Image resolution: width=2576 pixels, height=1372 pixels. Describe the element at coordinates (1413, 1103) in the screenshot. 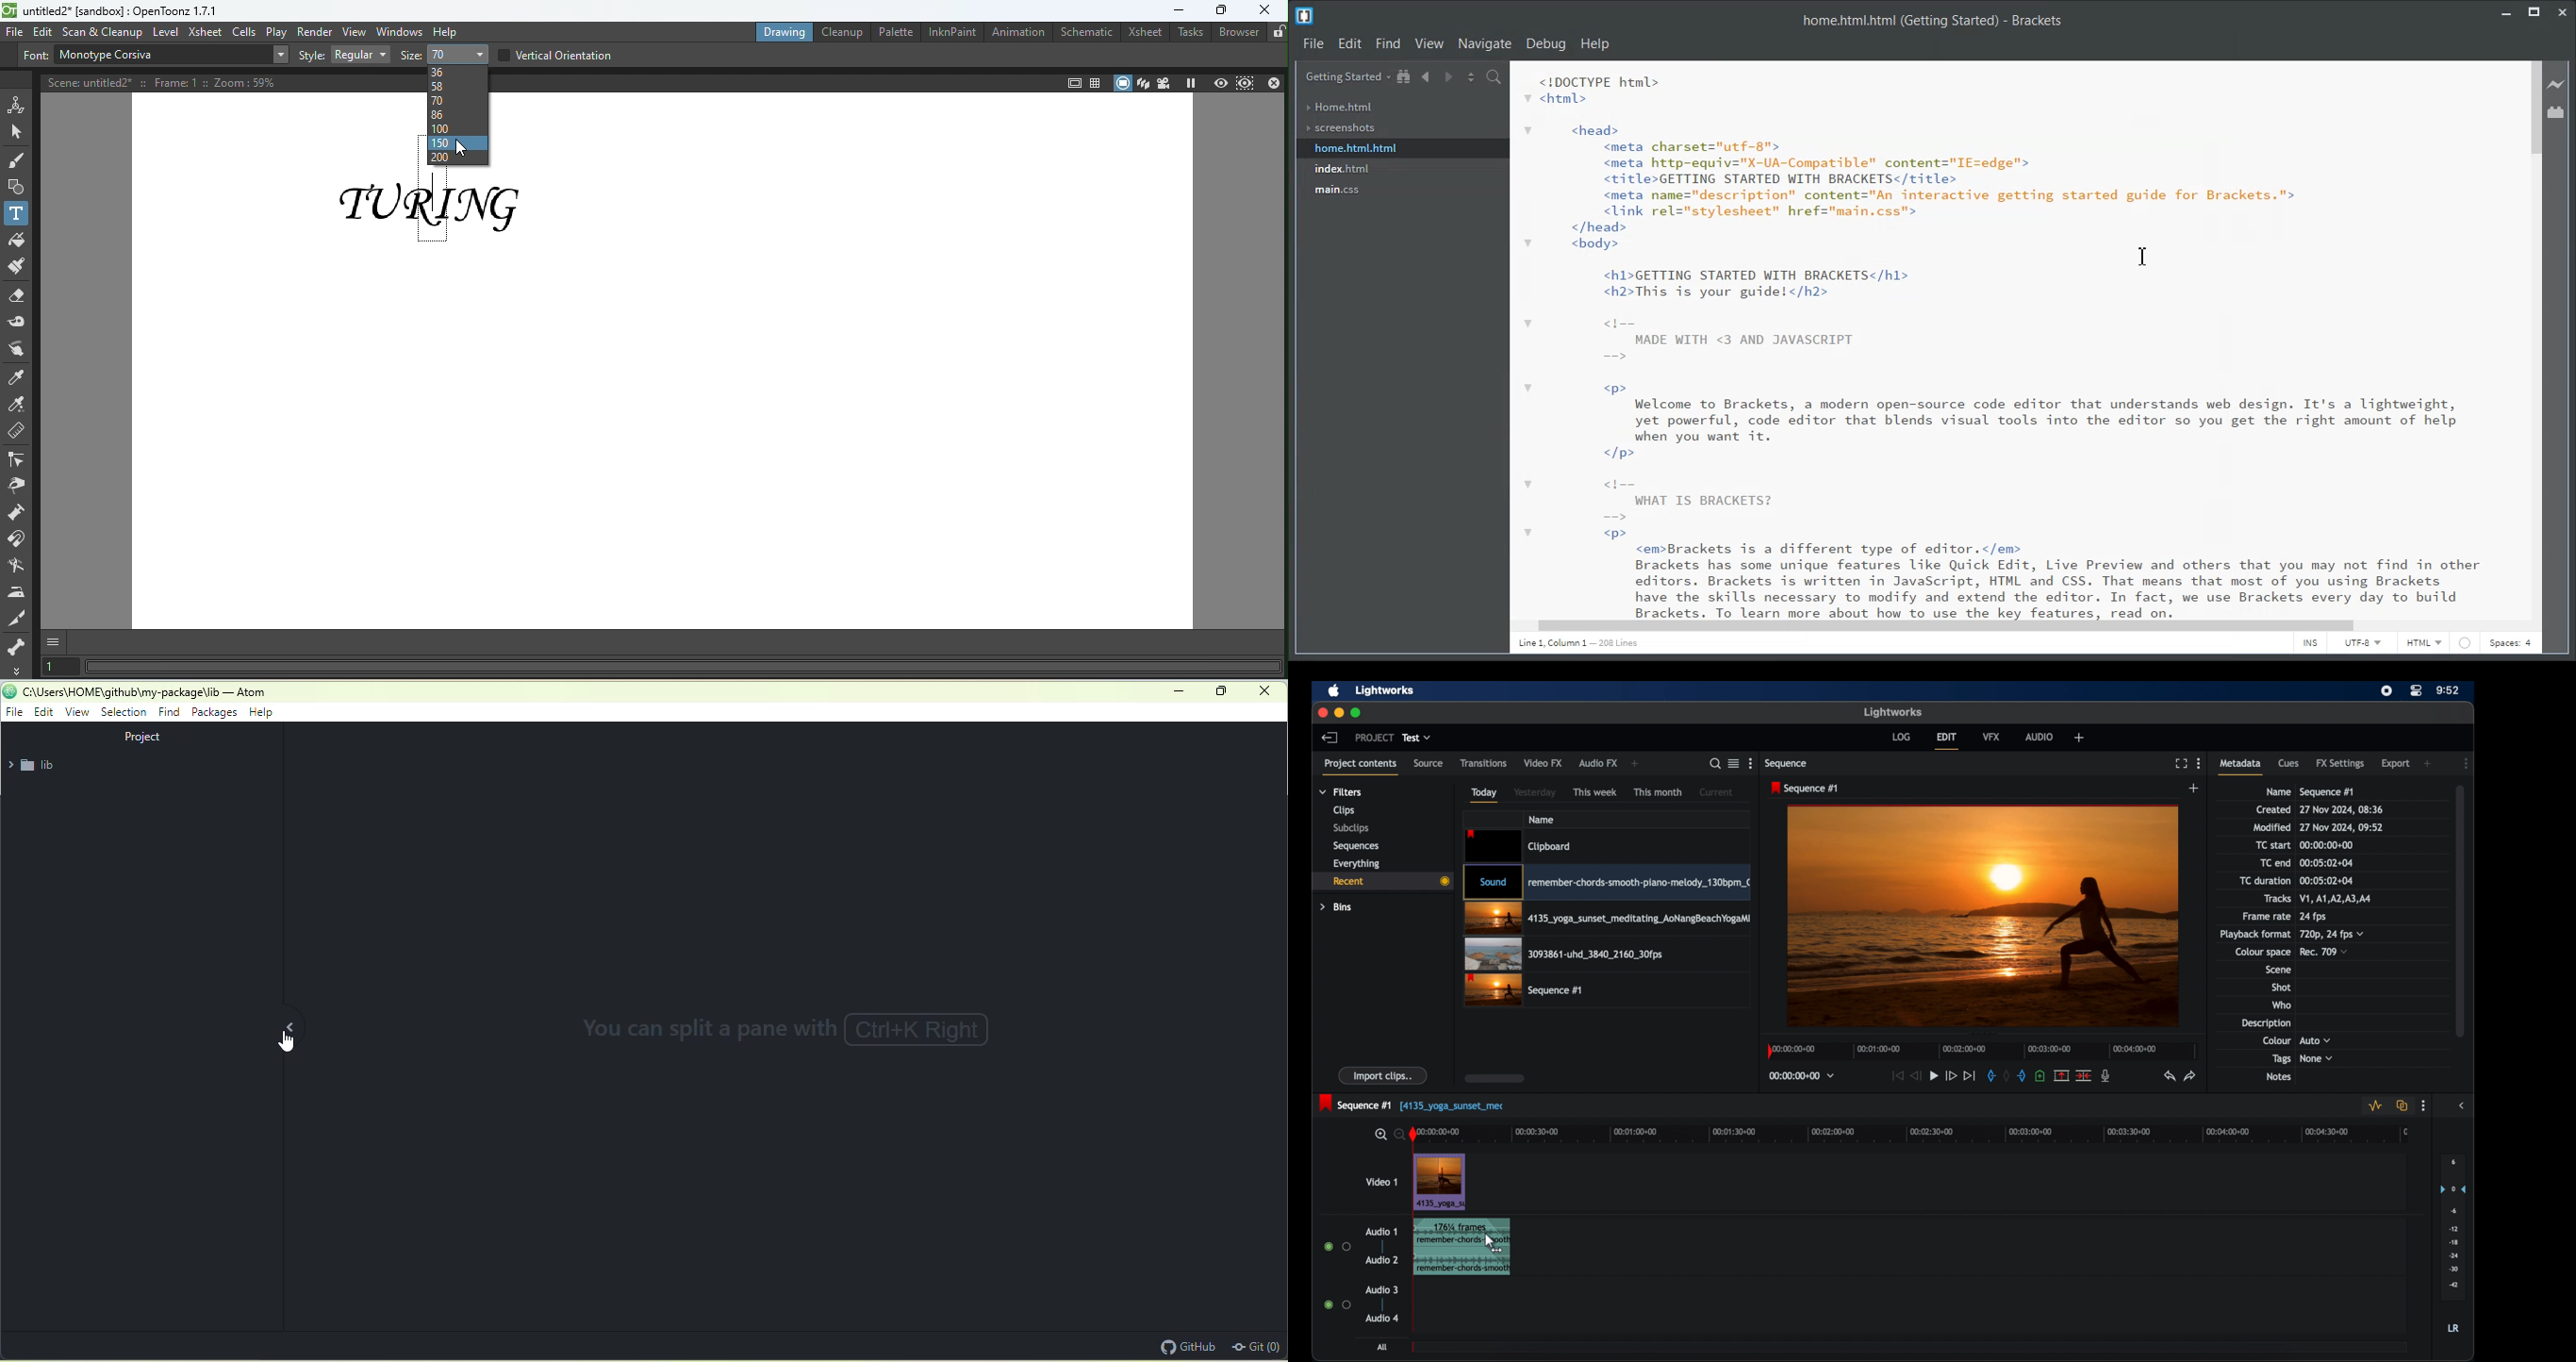

I see `sequence 1` at that location.